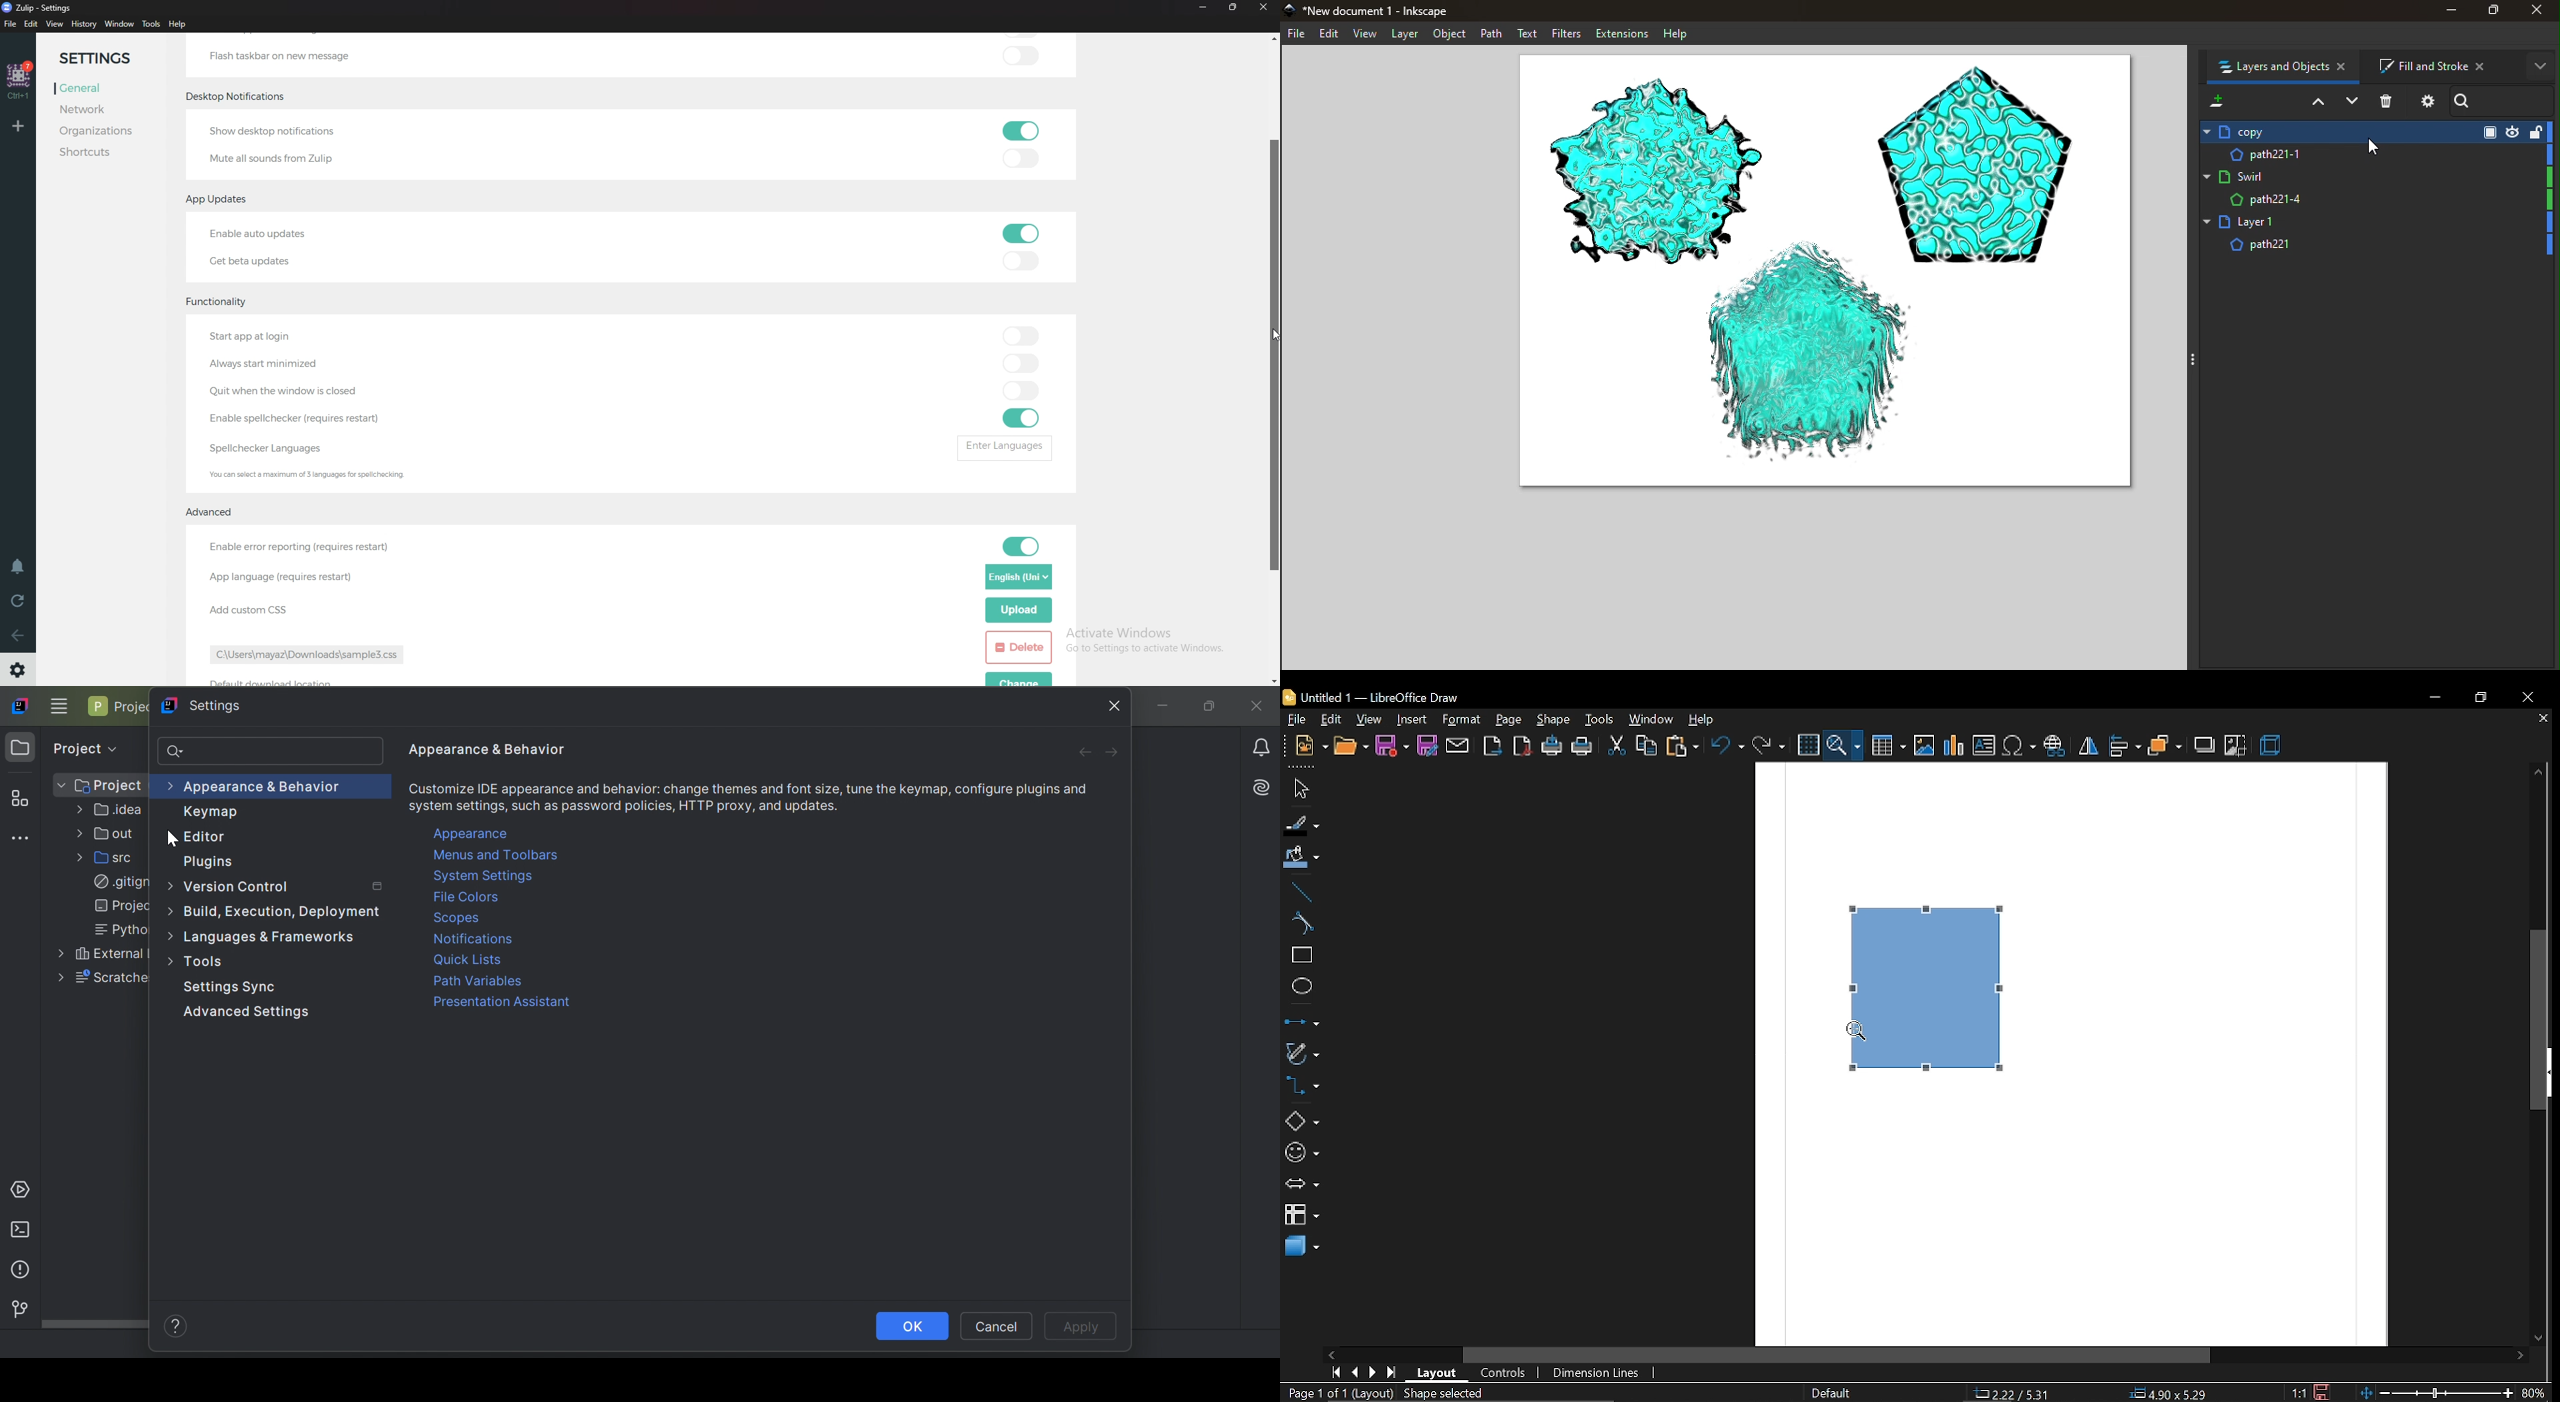 Image resolution: width=2576 pixels, height=1428 pixels. What do you see at coordinates (1600, 721) in the screenshot?
I see `tools` at bounding box center [1600, 721].